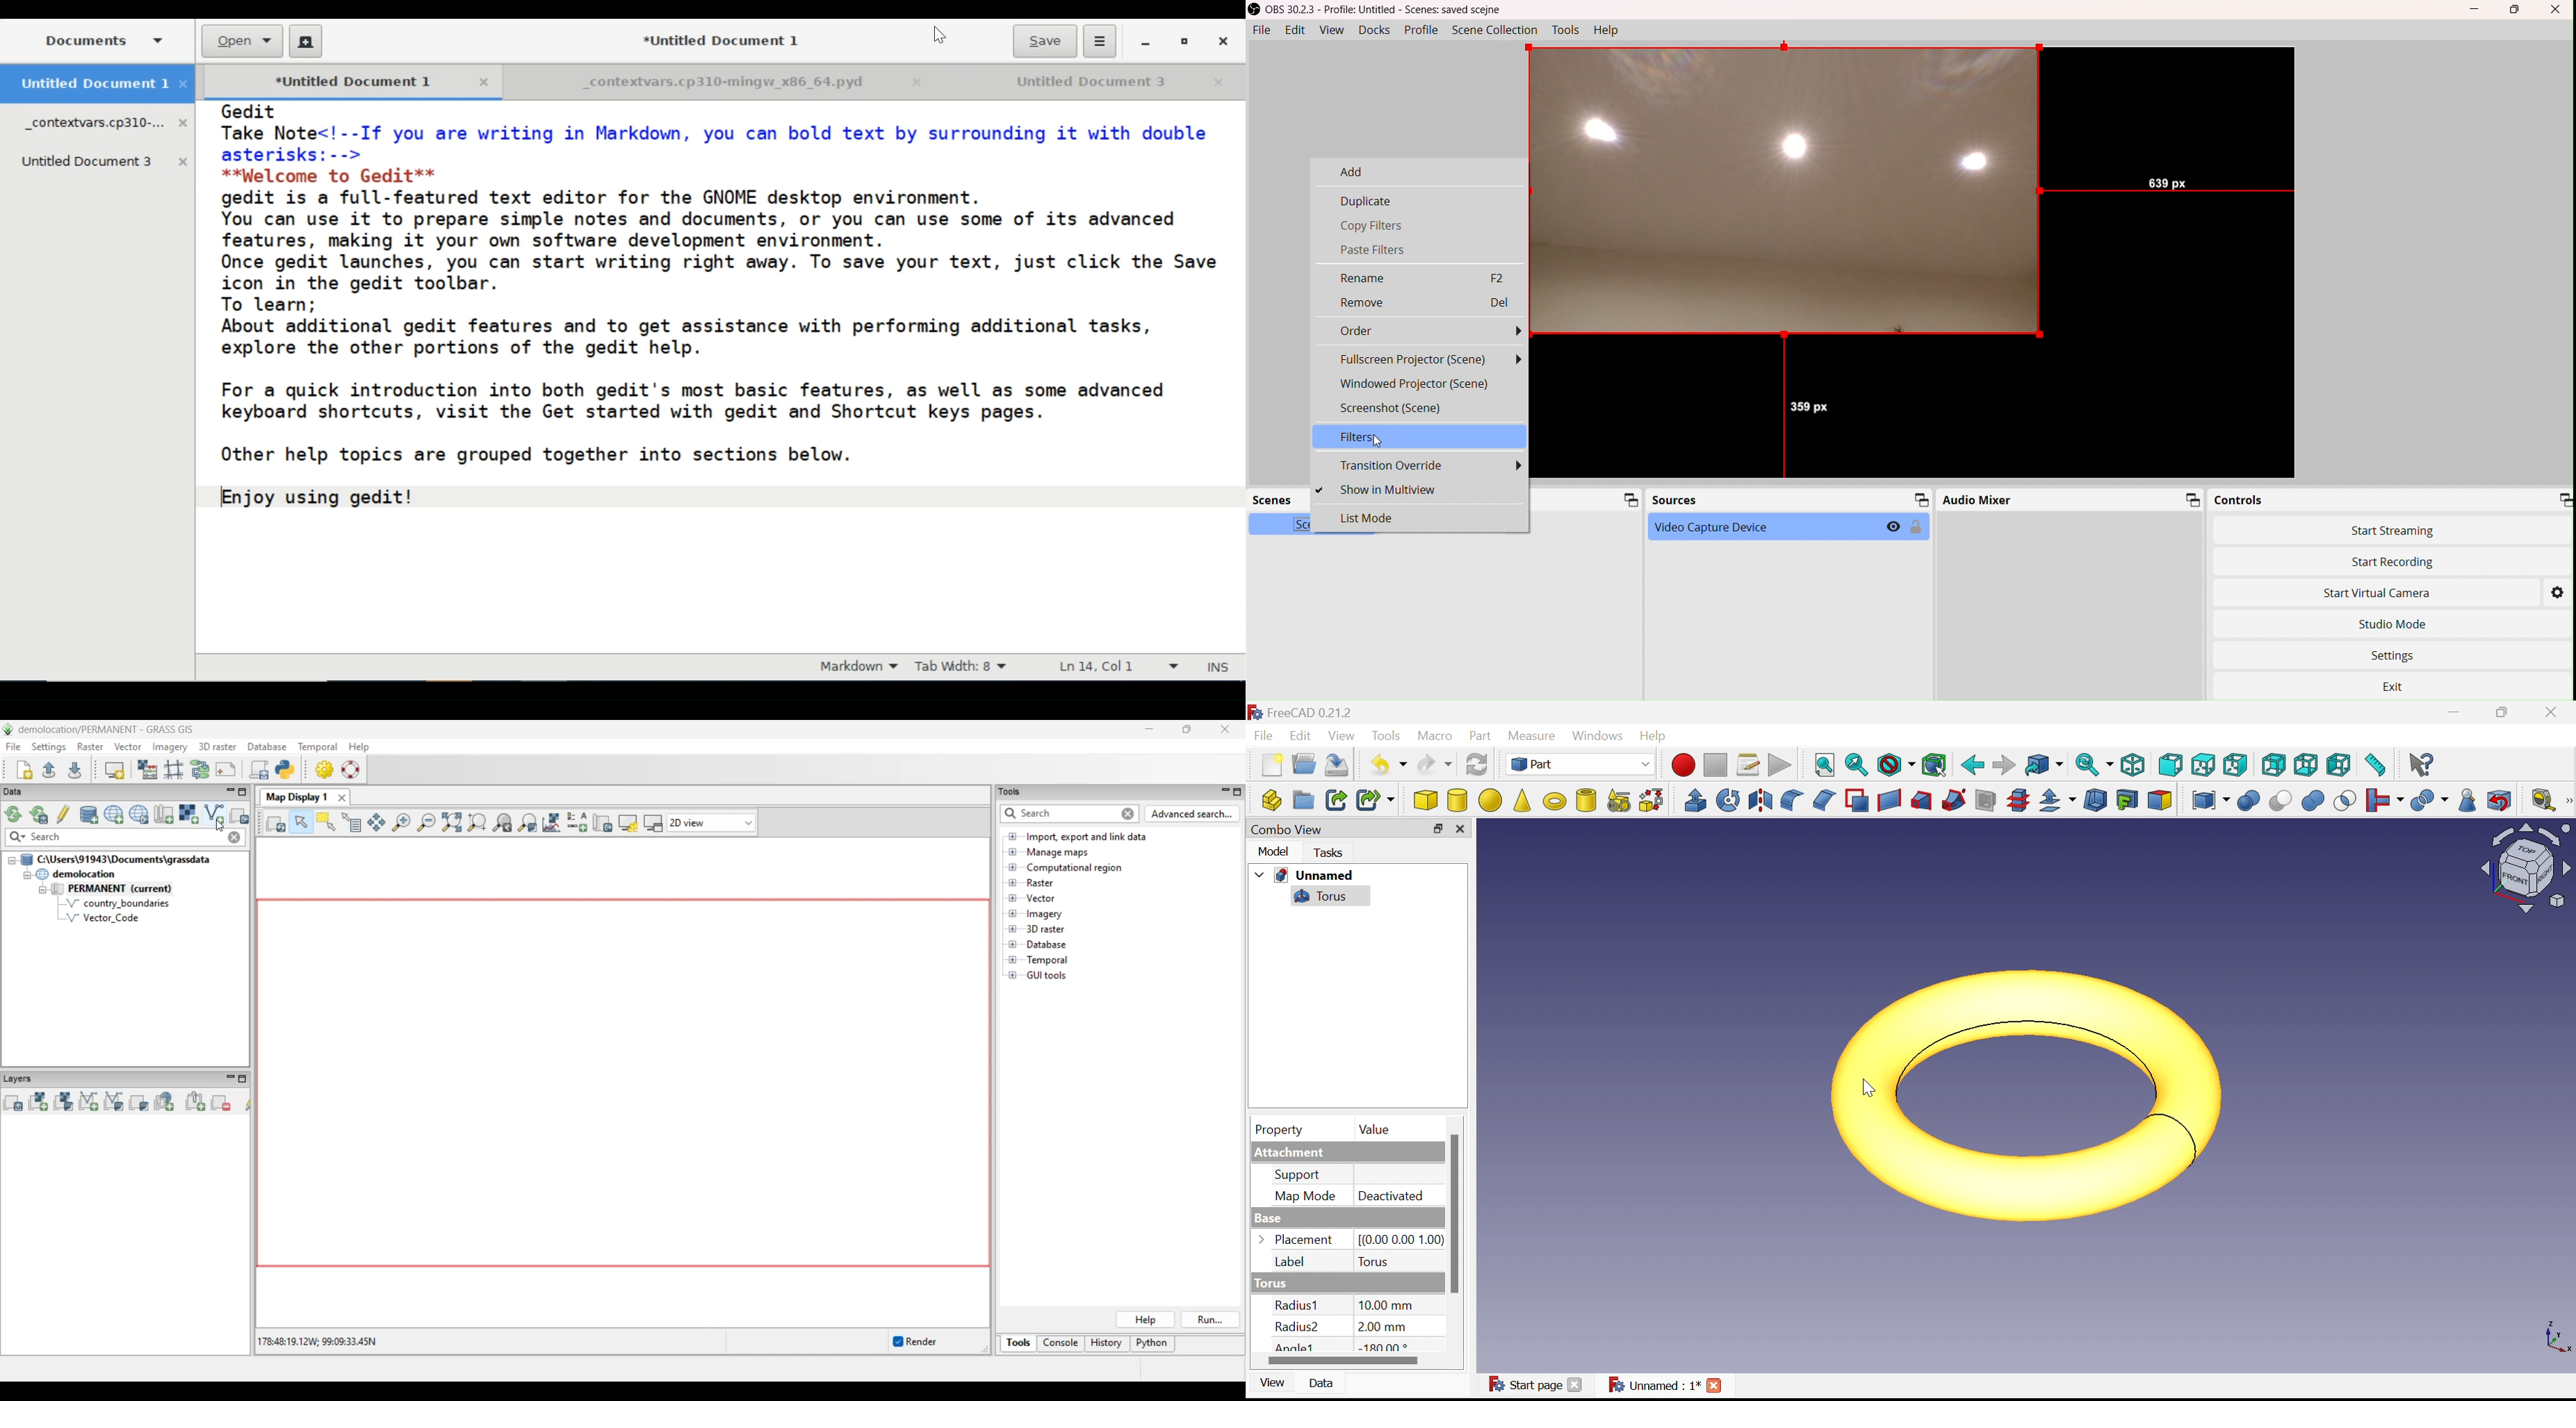  What do you see at coordinates (2393, 621) in the screenshot?
I see `Studio Move` at bounding box center [2393, 621].